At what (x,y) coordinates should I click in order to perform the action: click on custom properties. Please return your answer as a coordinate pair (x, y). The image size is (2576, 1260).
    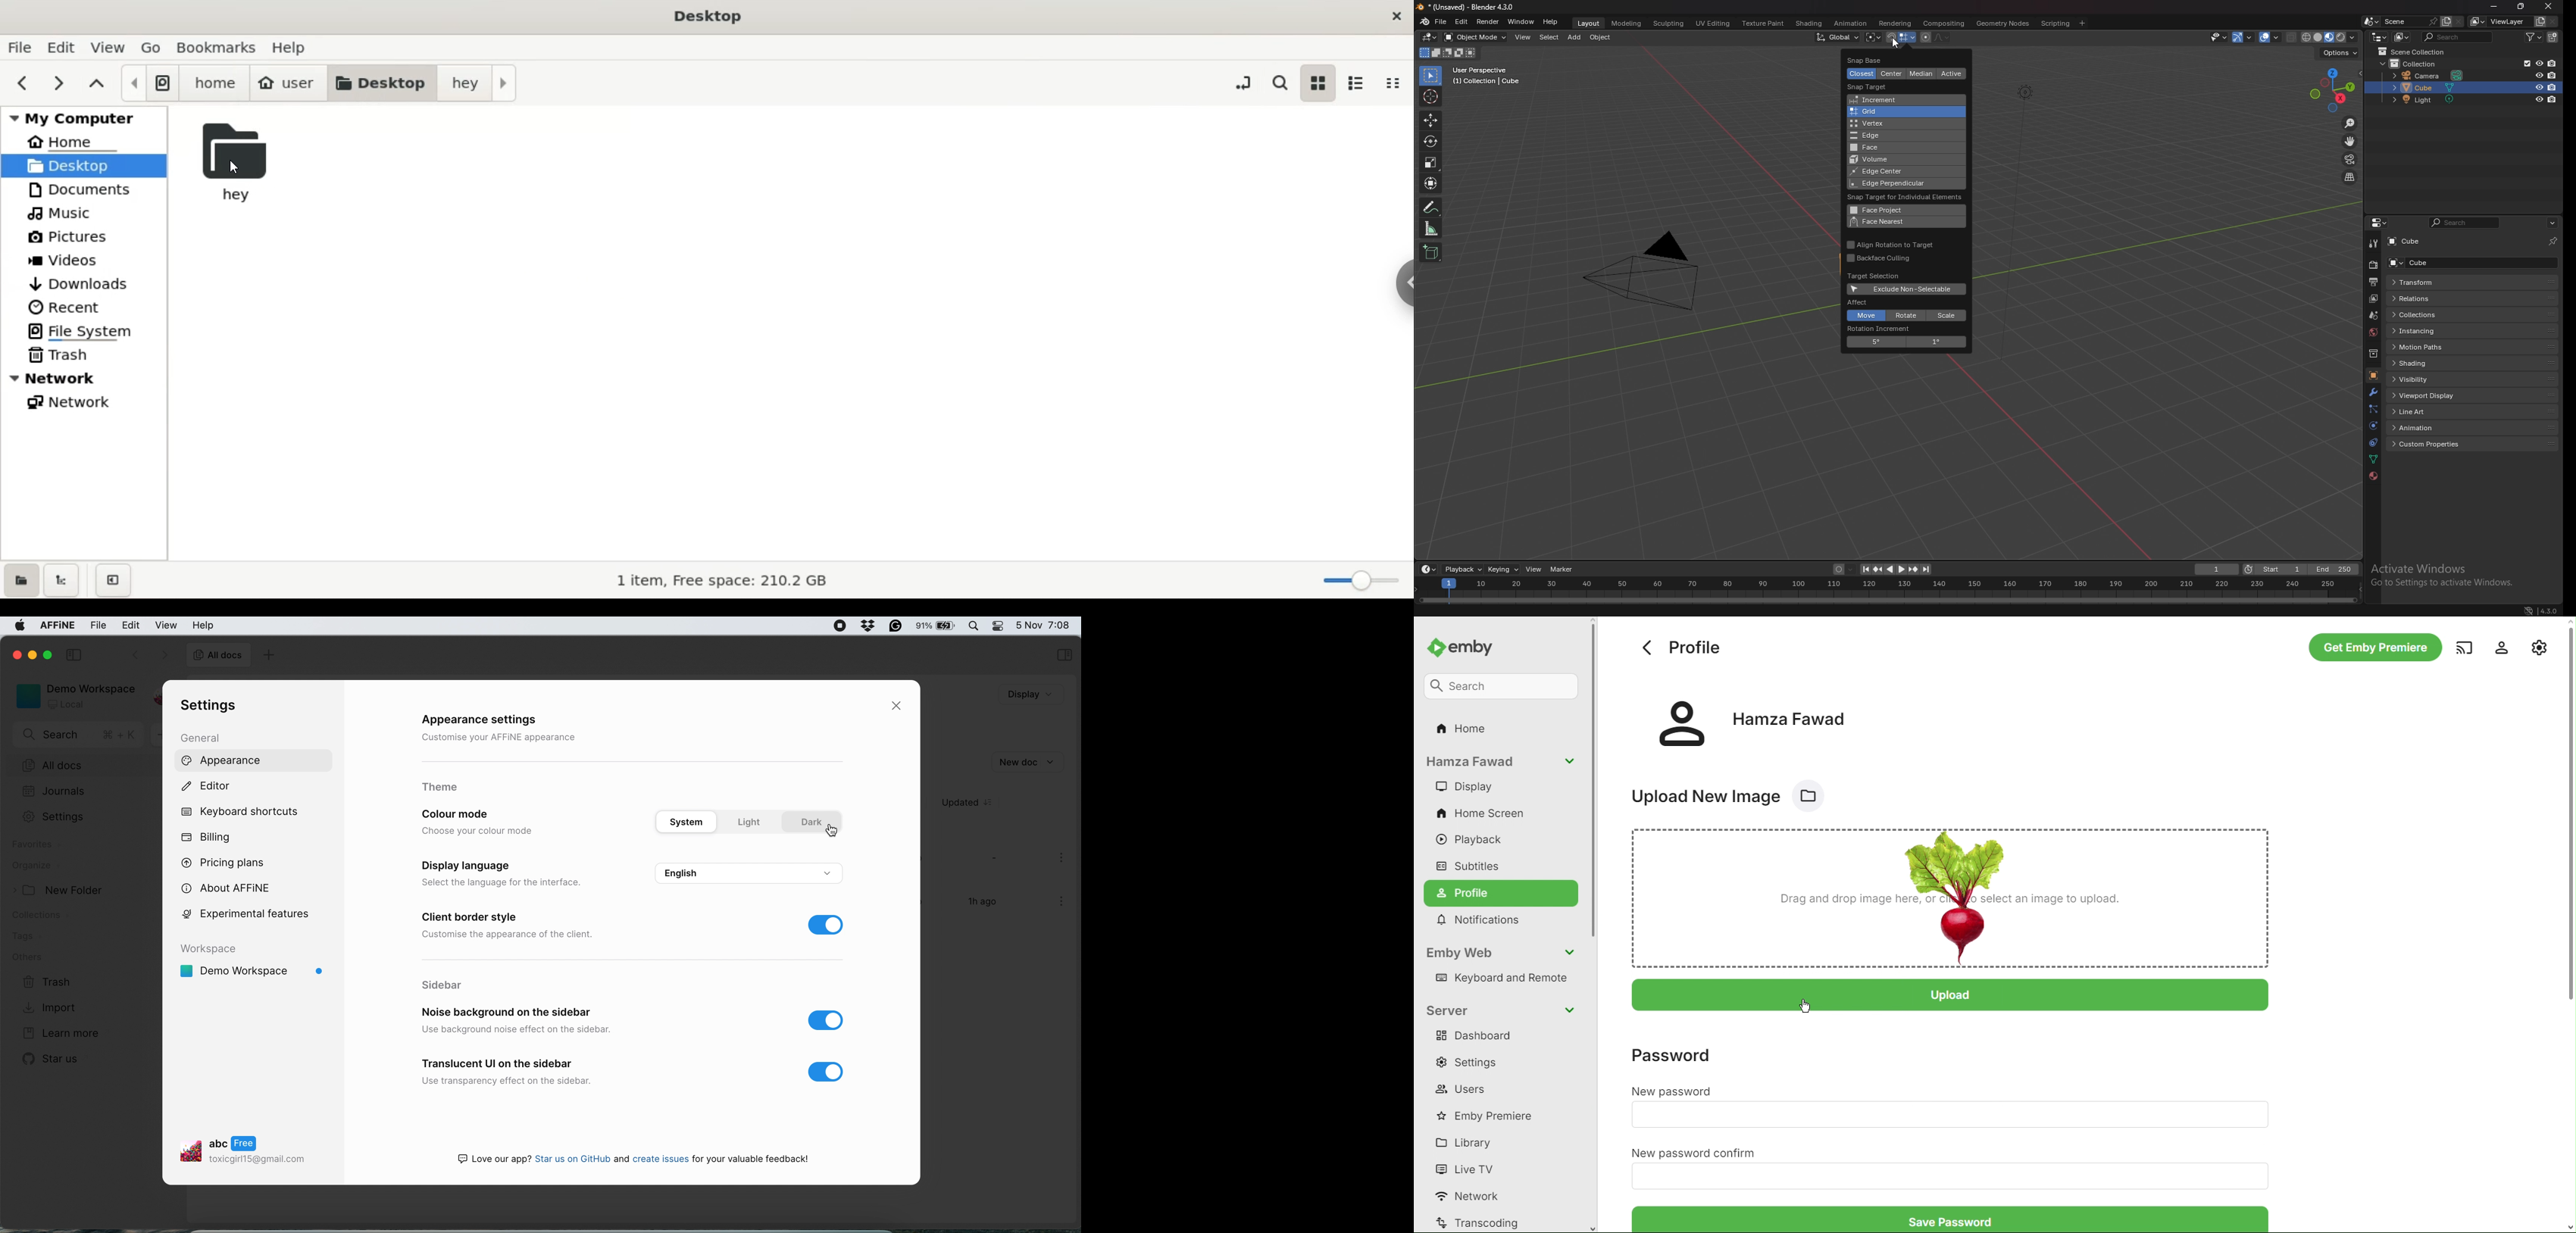
    Looking at the image, I should click on (2431, 444).